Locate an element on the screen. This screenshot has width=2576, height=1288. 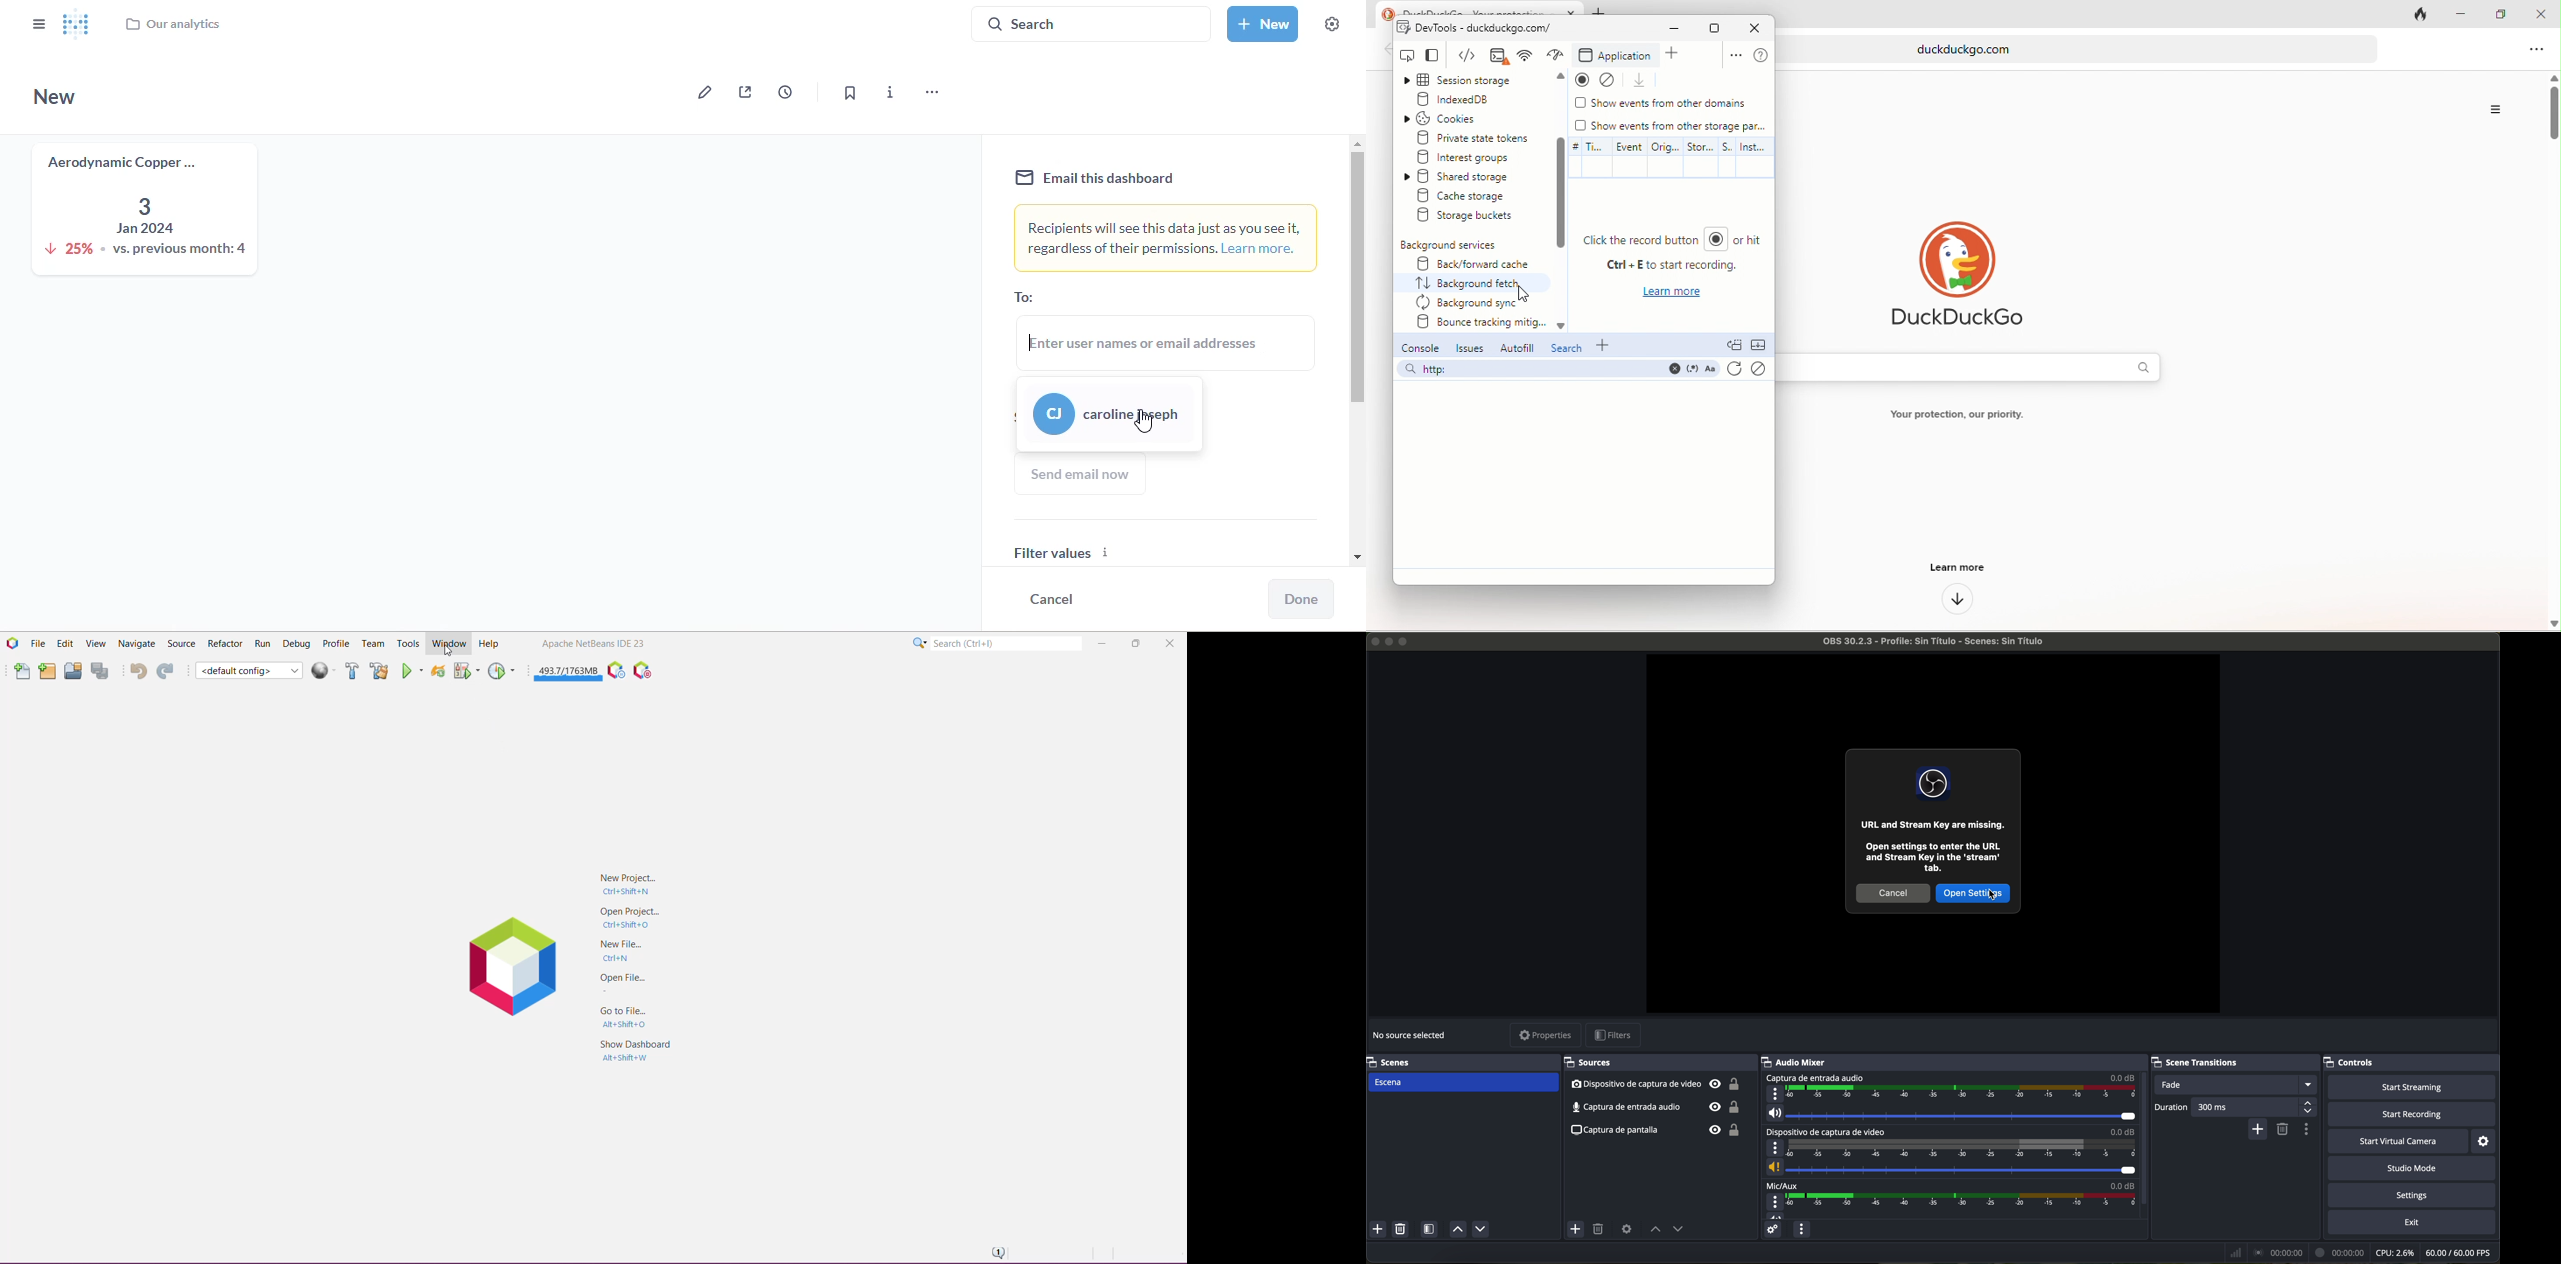
add scene is located at coordinates (1378, 1231).